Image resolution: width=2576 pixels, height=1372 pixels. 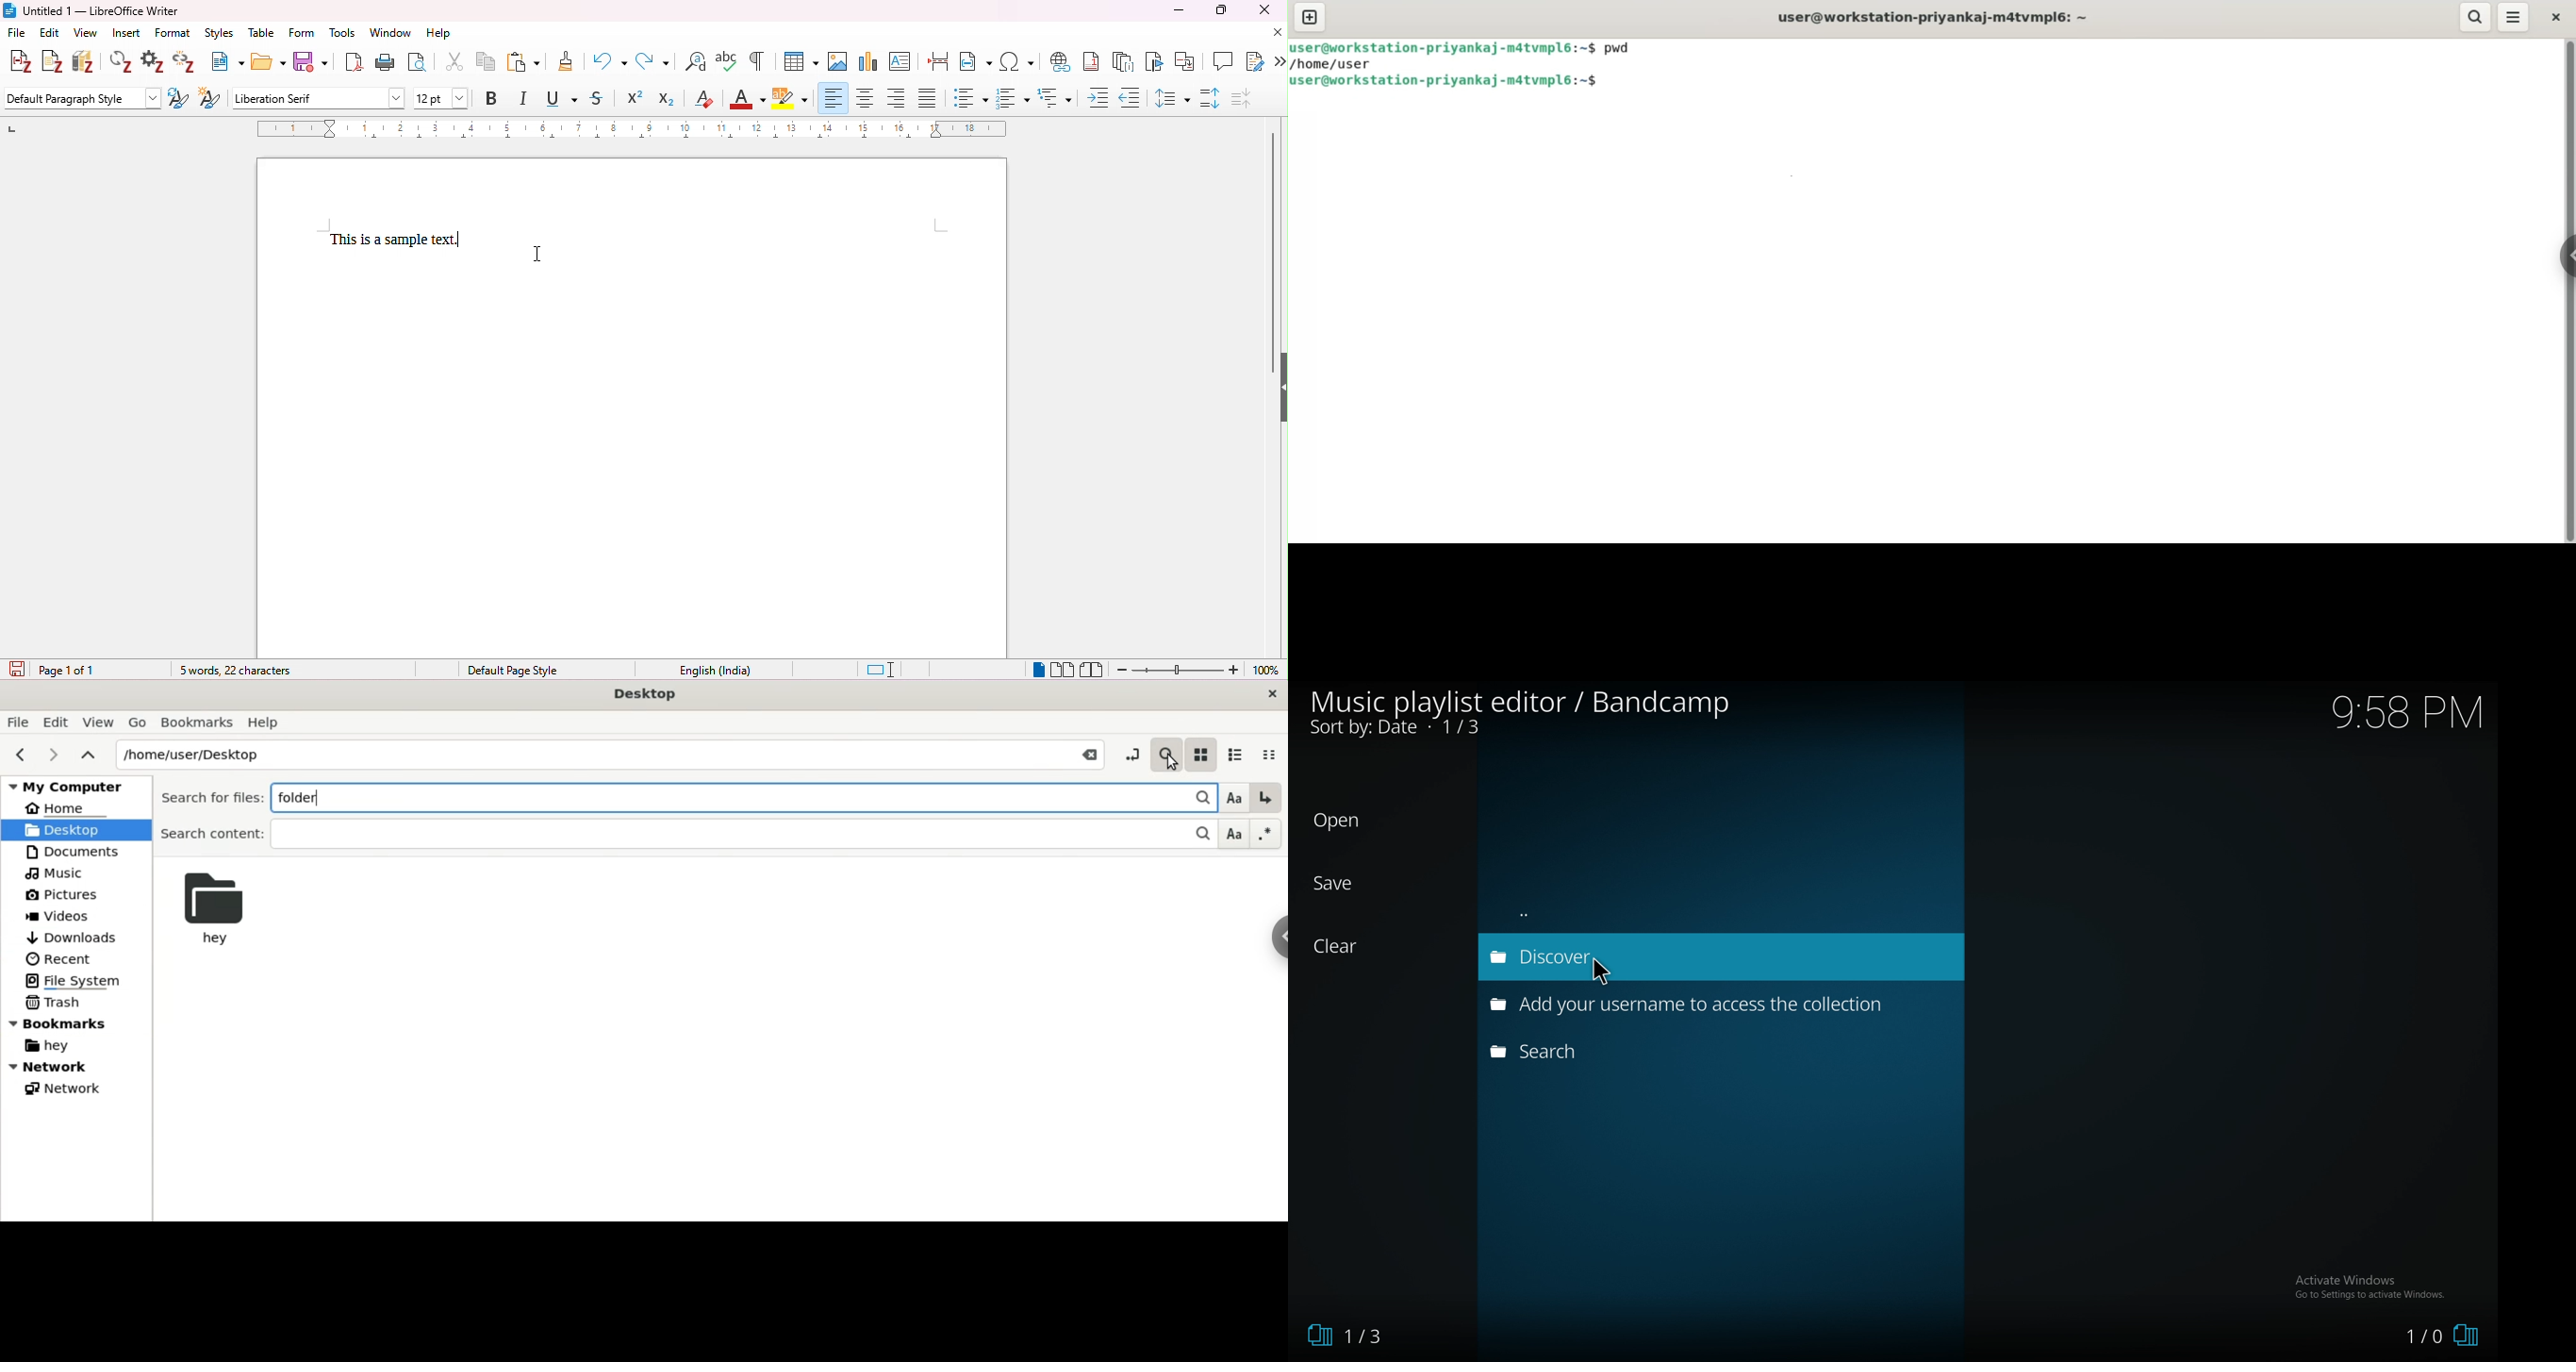 What do you see at coordinates (1093, 61) in the screenshot?
I see `insert foot nore` at bounding box center [1093, 61].